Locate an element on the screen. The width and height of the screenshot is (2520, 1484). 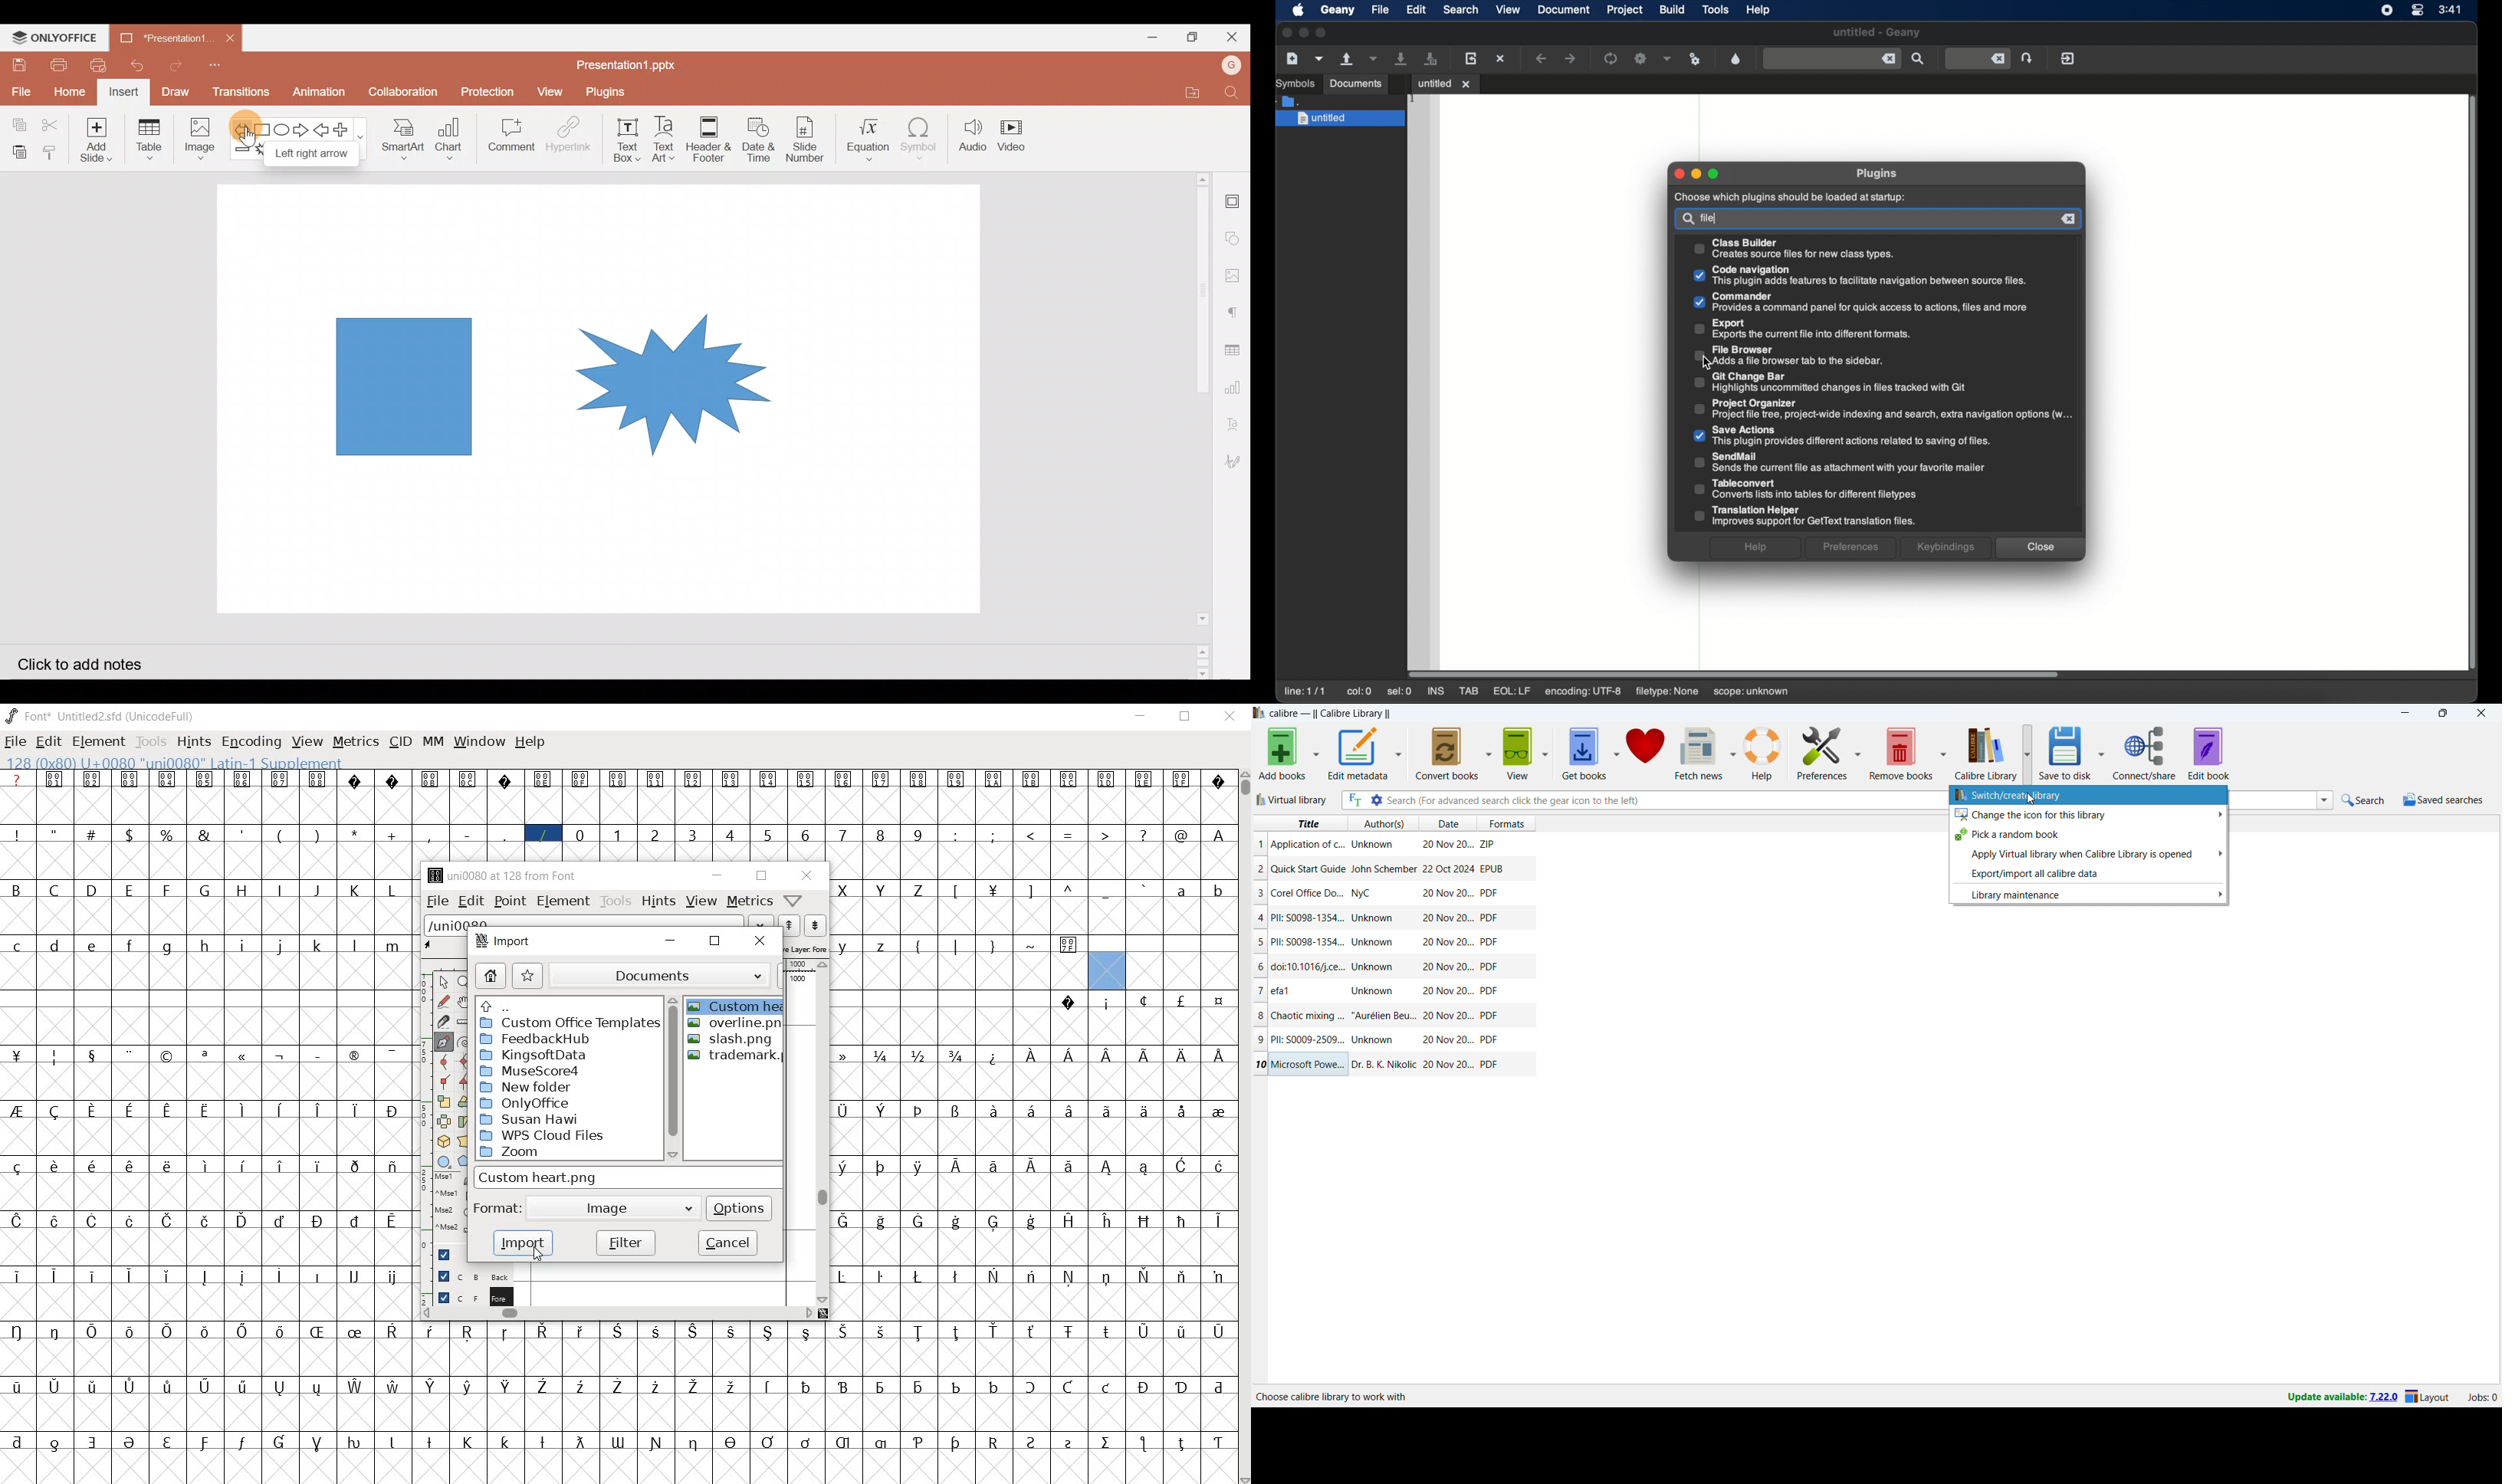
glyph is located at coordinates (394, 1278).